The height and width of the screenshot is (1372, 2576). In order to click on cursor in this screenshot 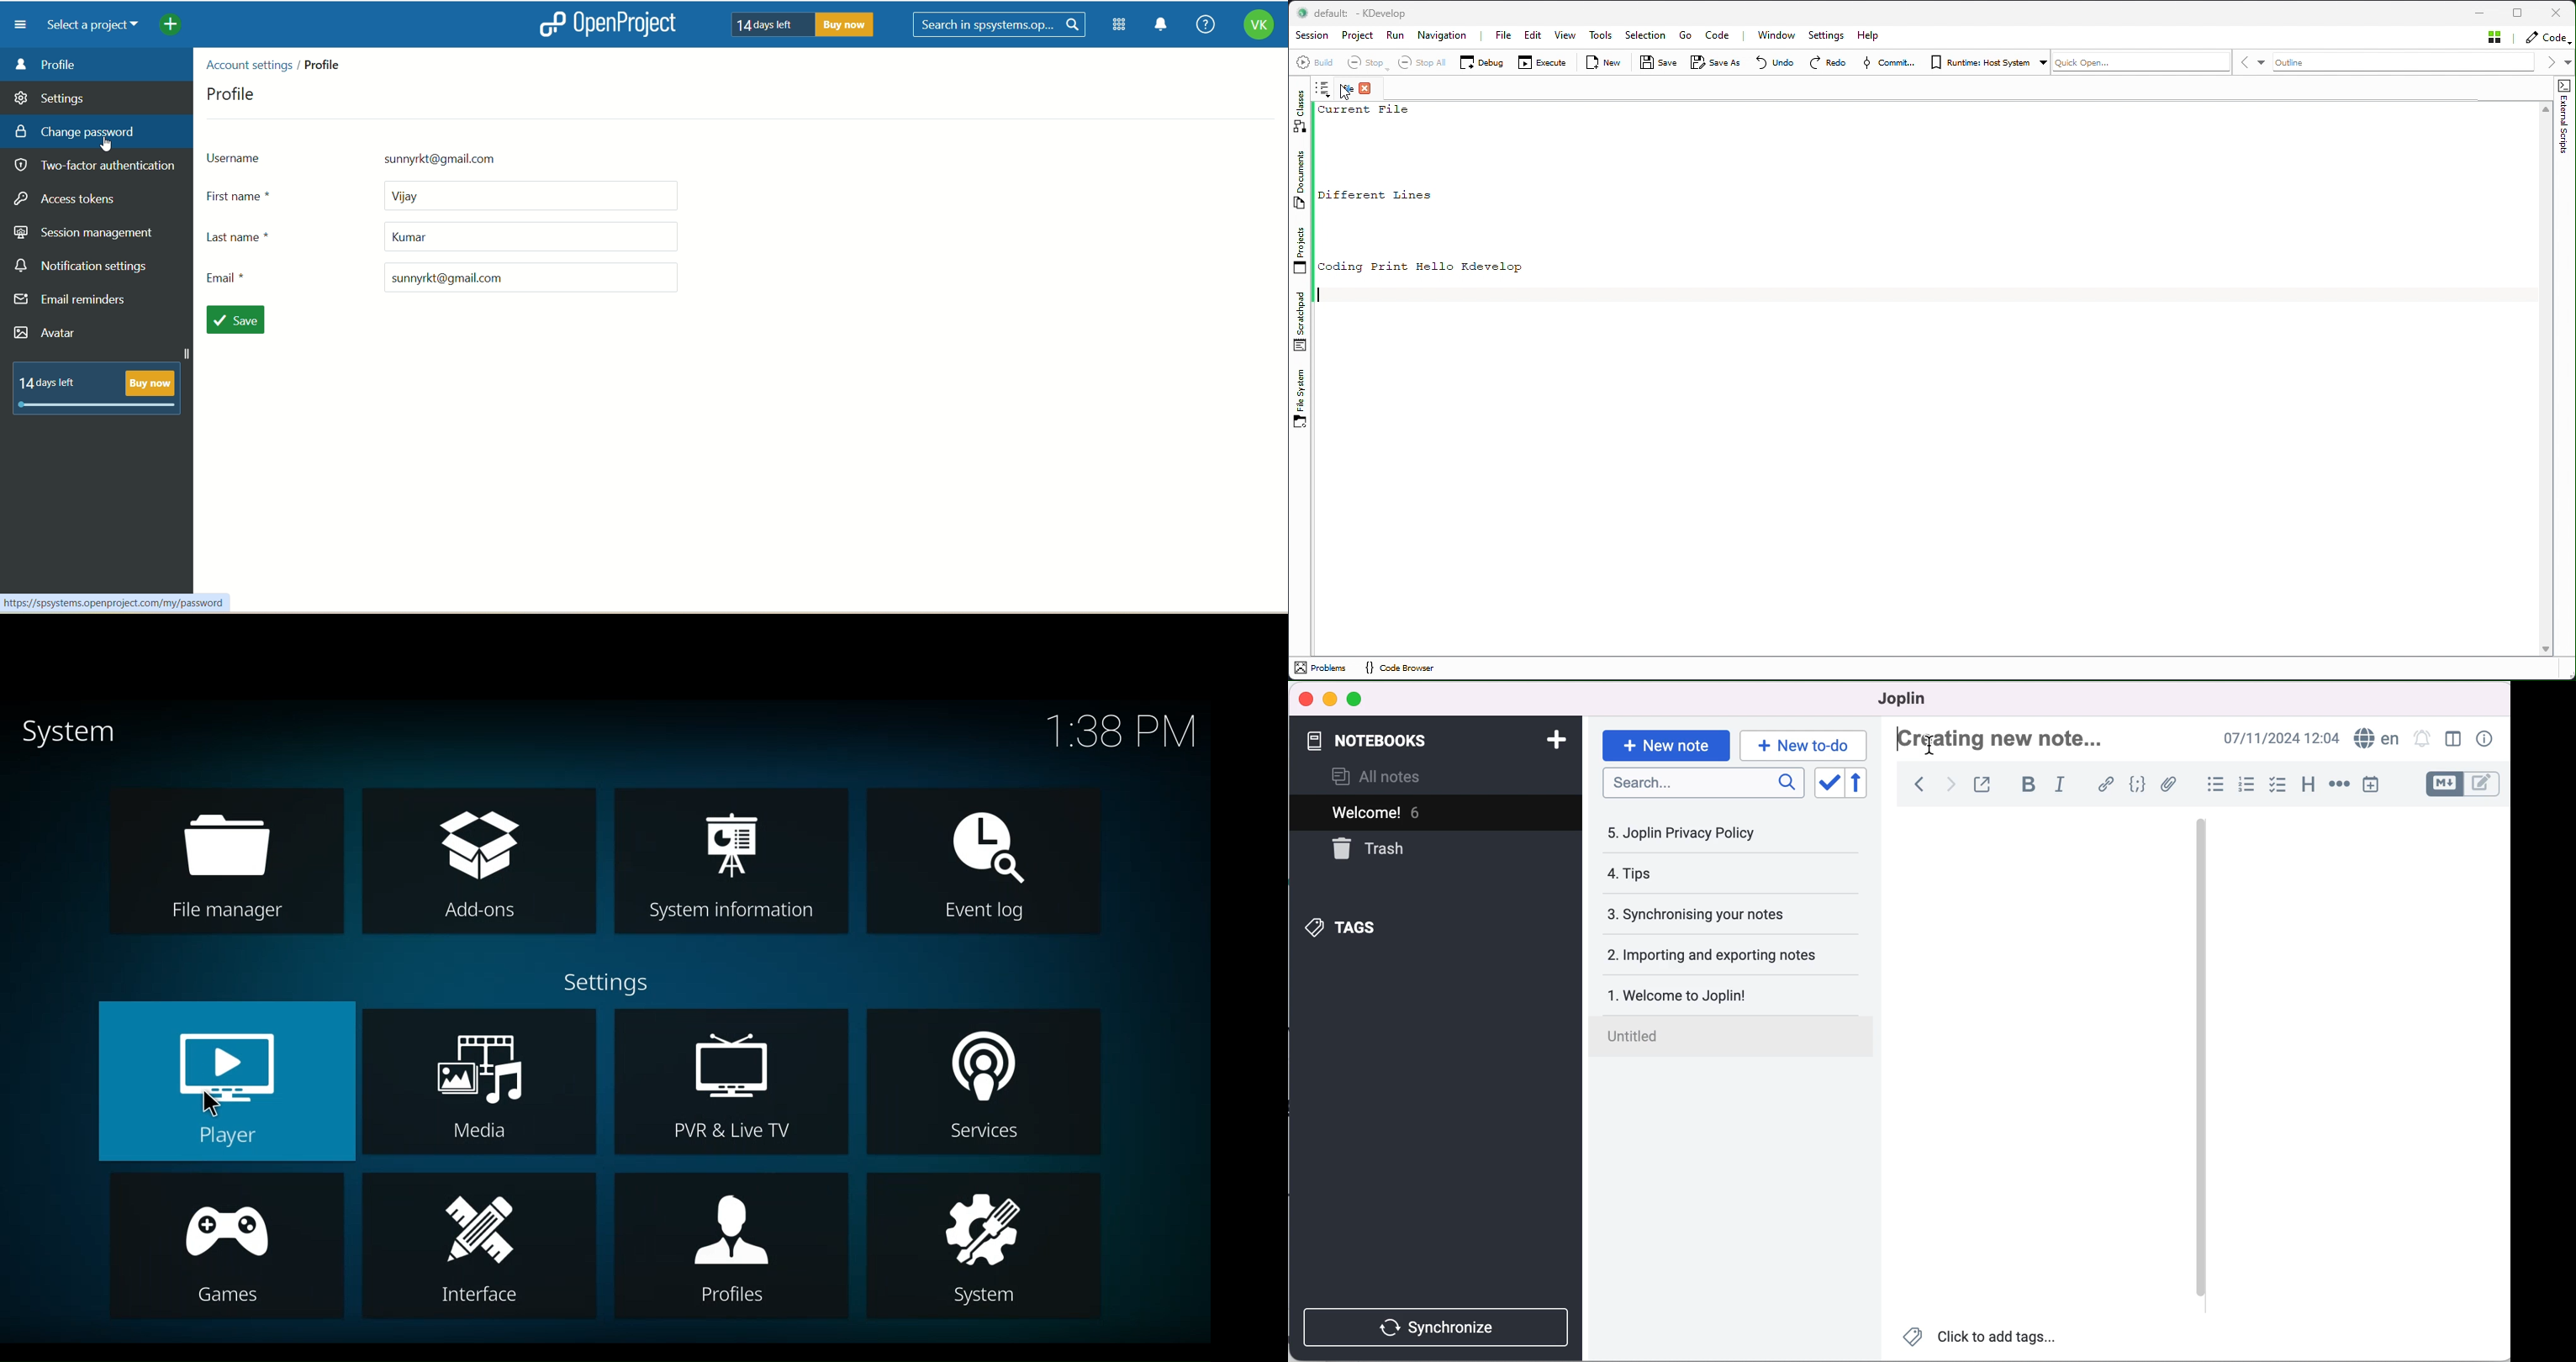, I will do `click(1928, 748)`.